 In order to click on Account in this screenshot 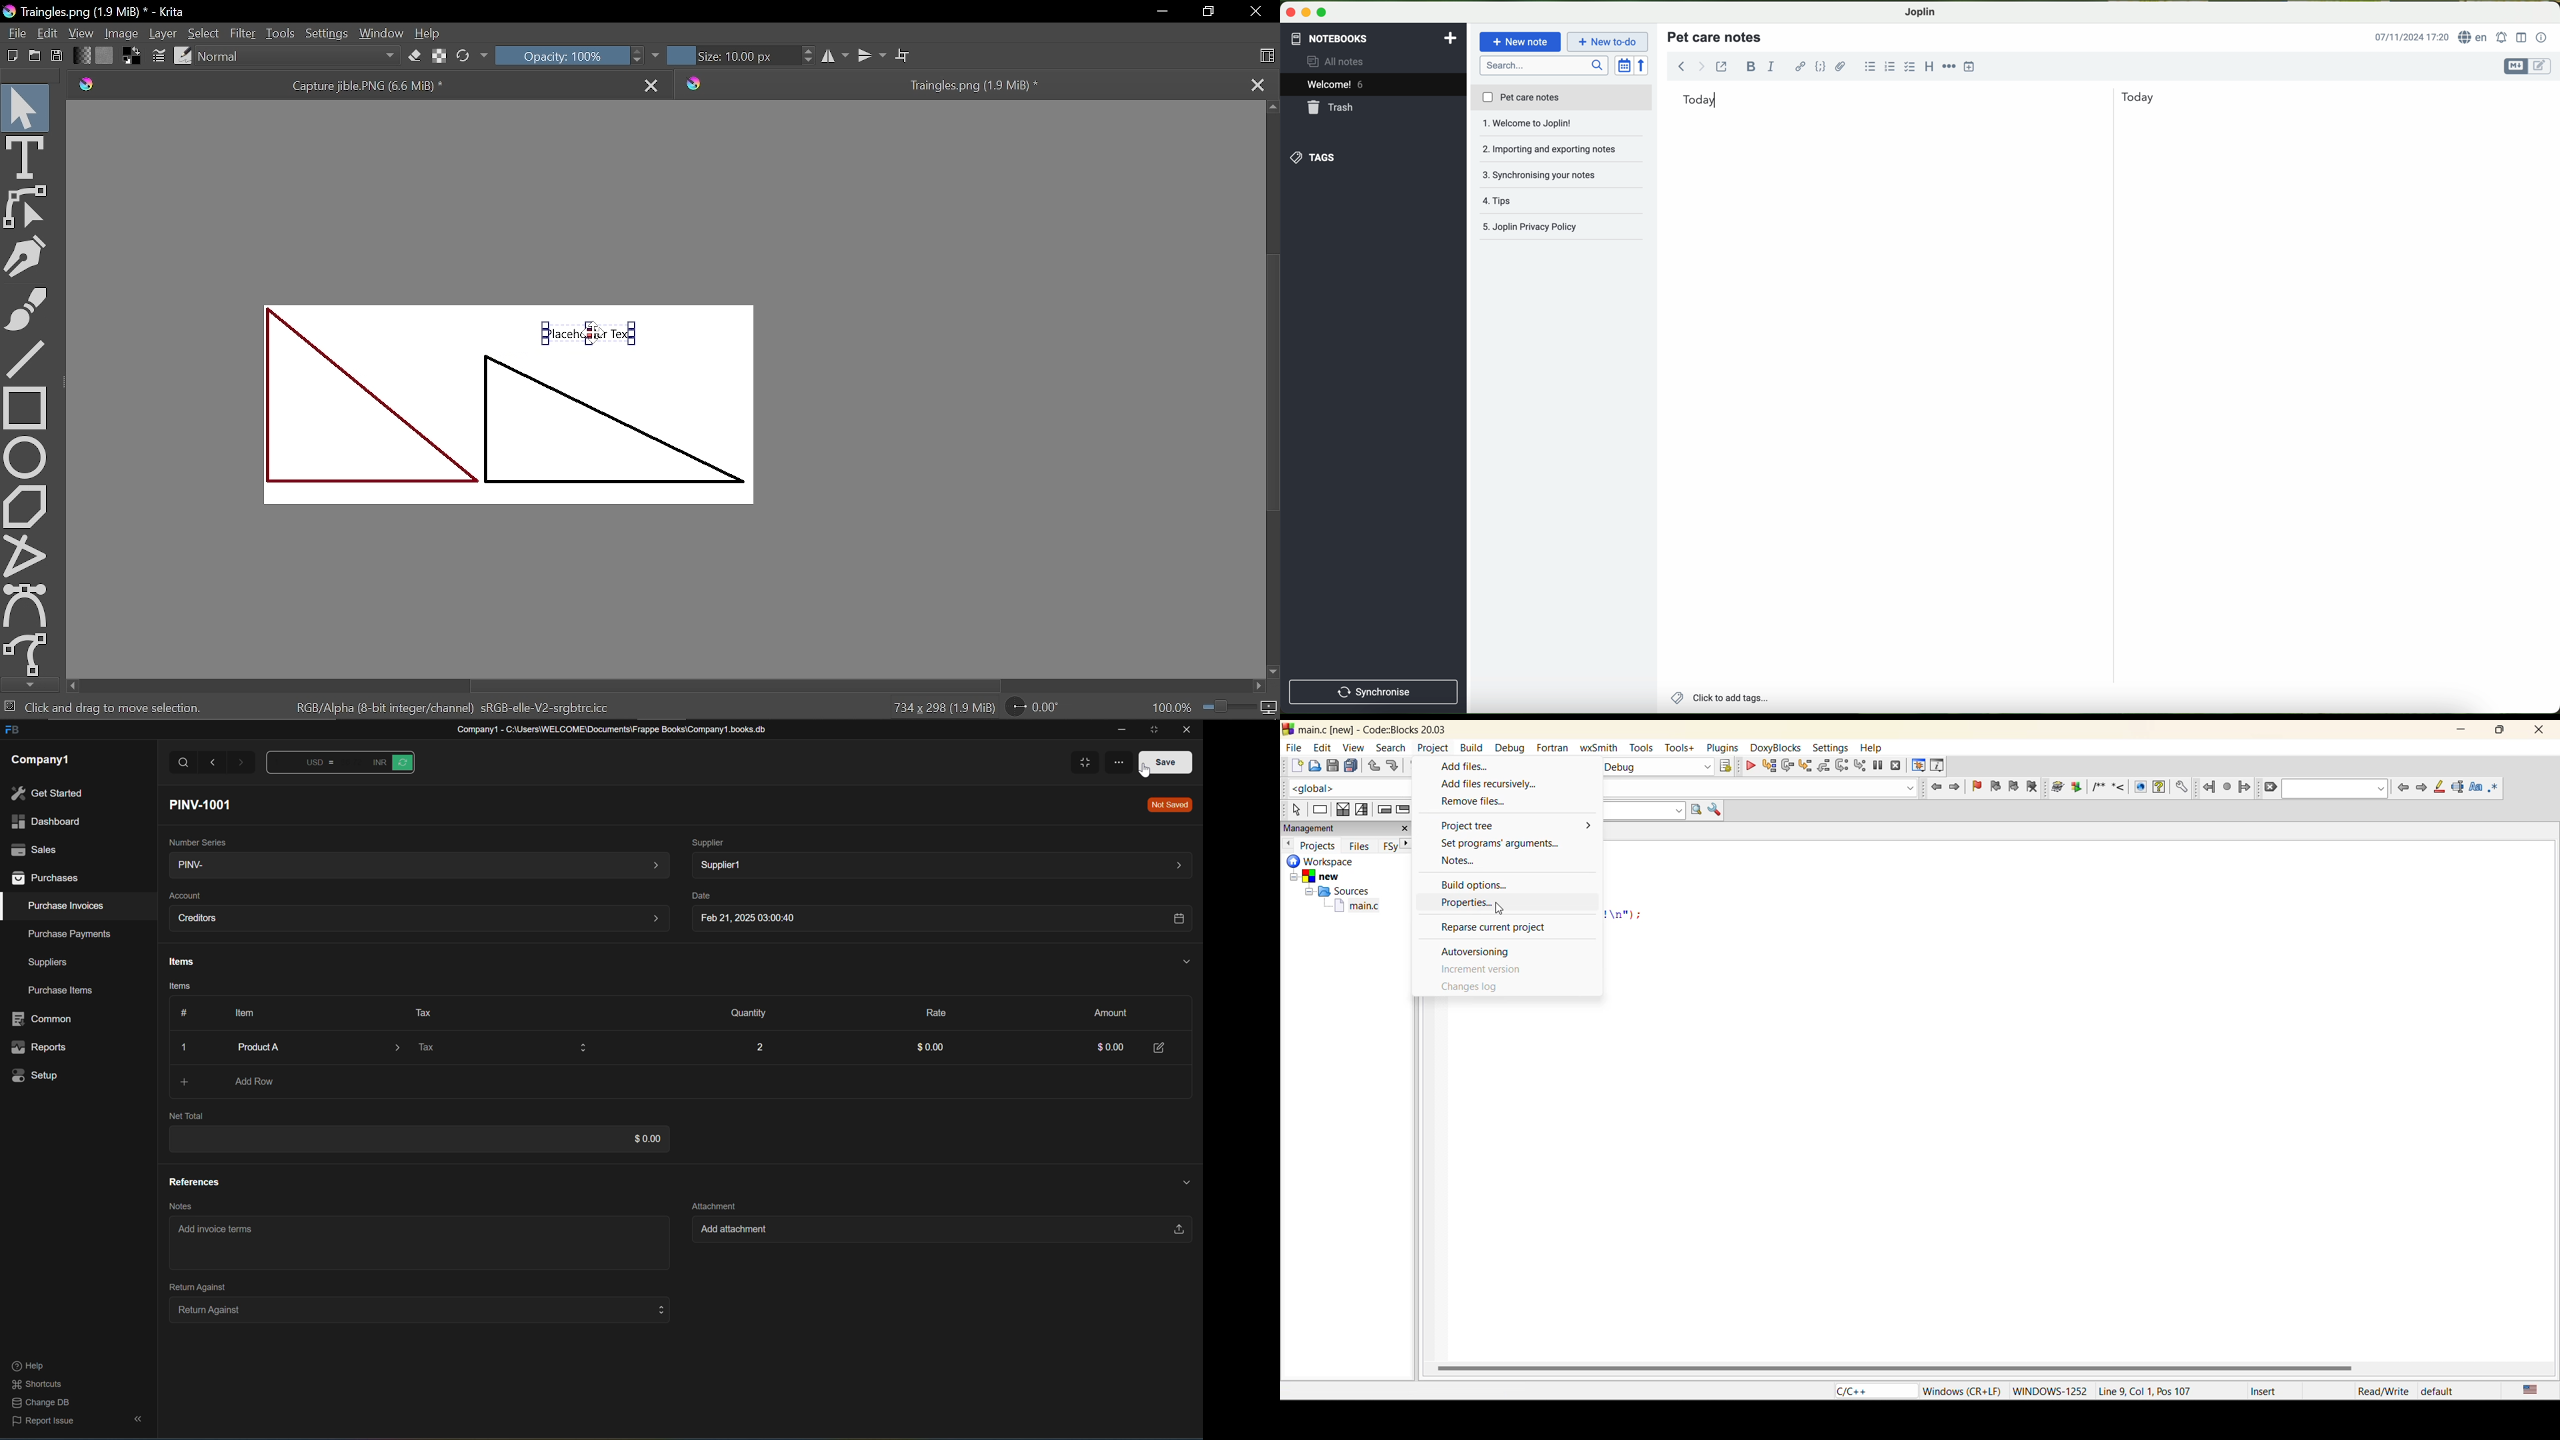, I will do `click(185, 896)`.